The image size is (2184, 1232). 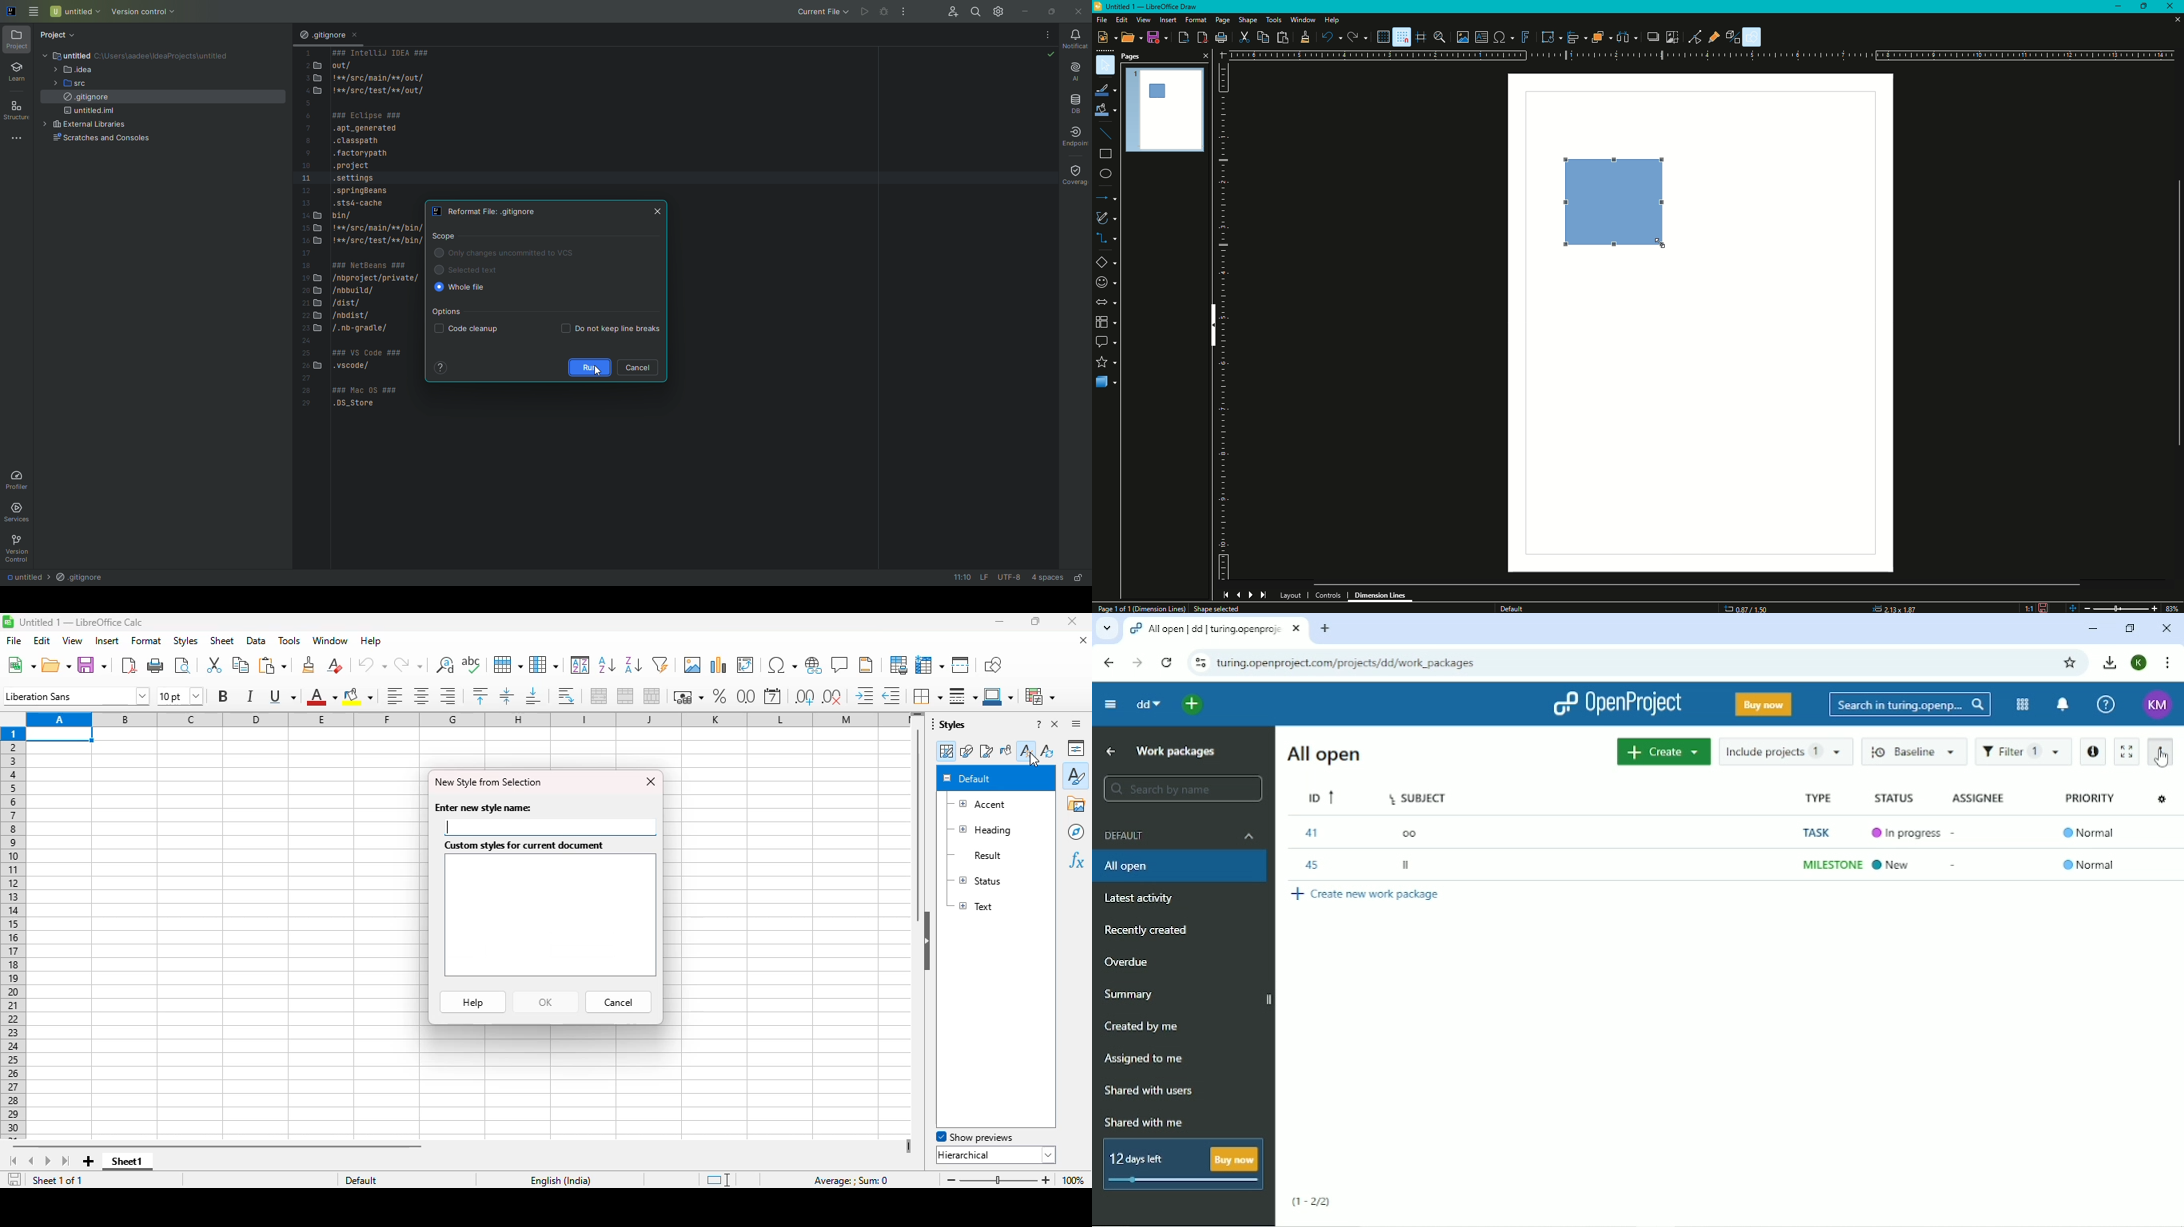 I want to click on result, so click(x=974, y=856).